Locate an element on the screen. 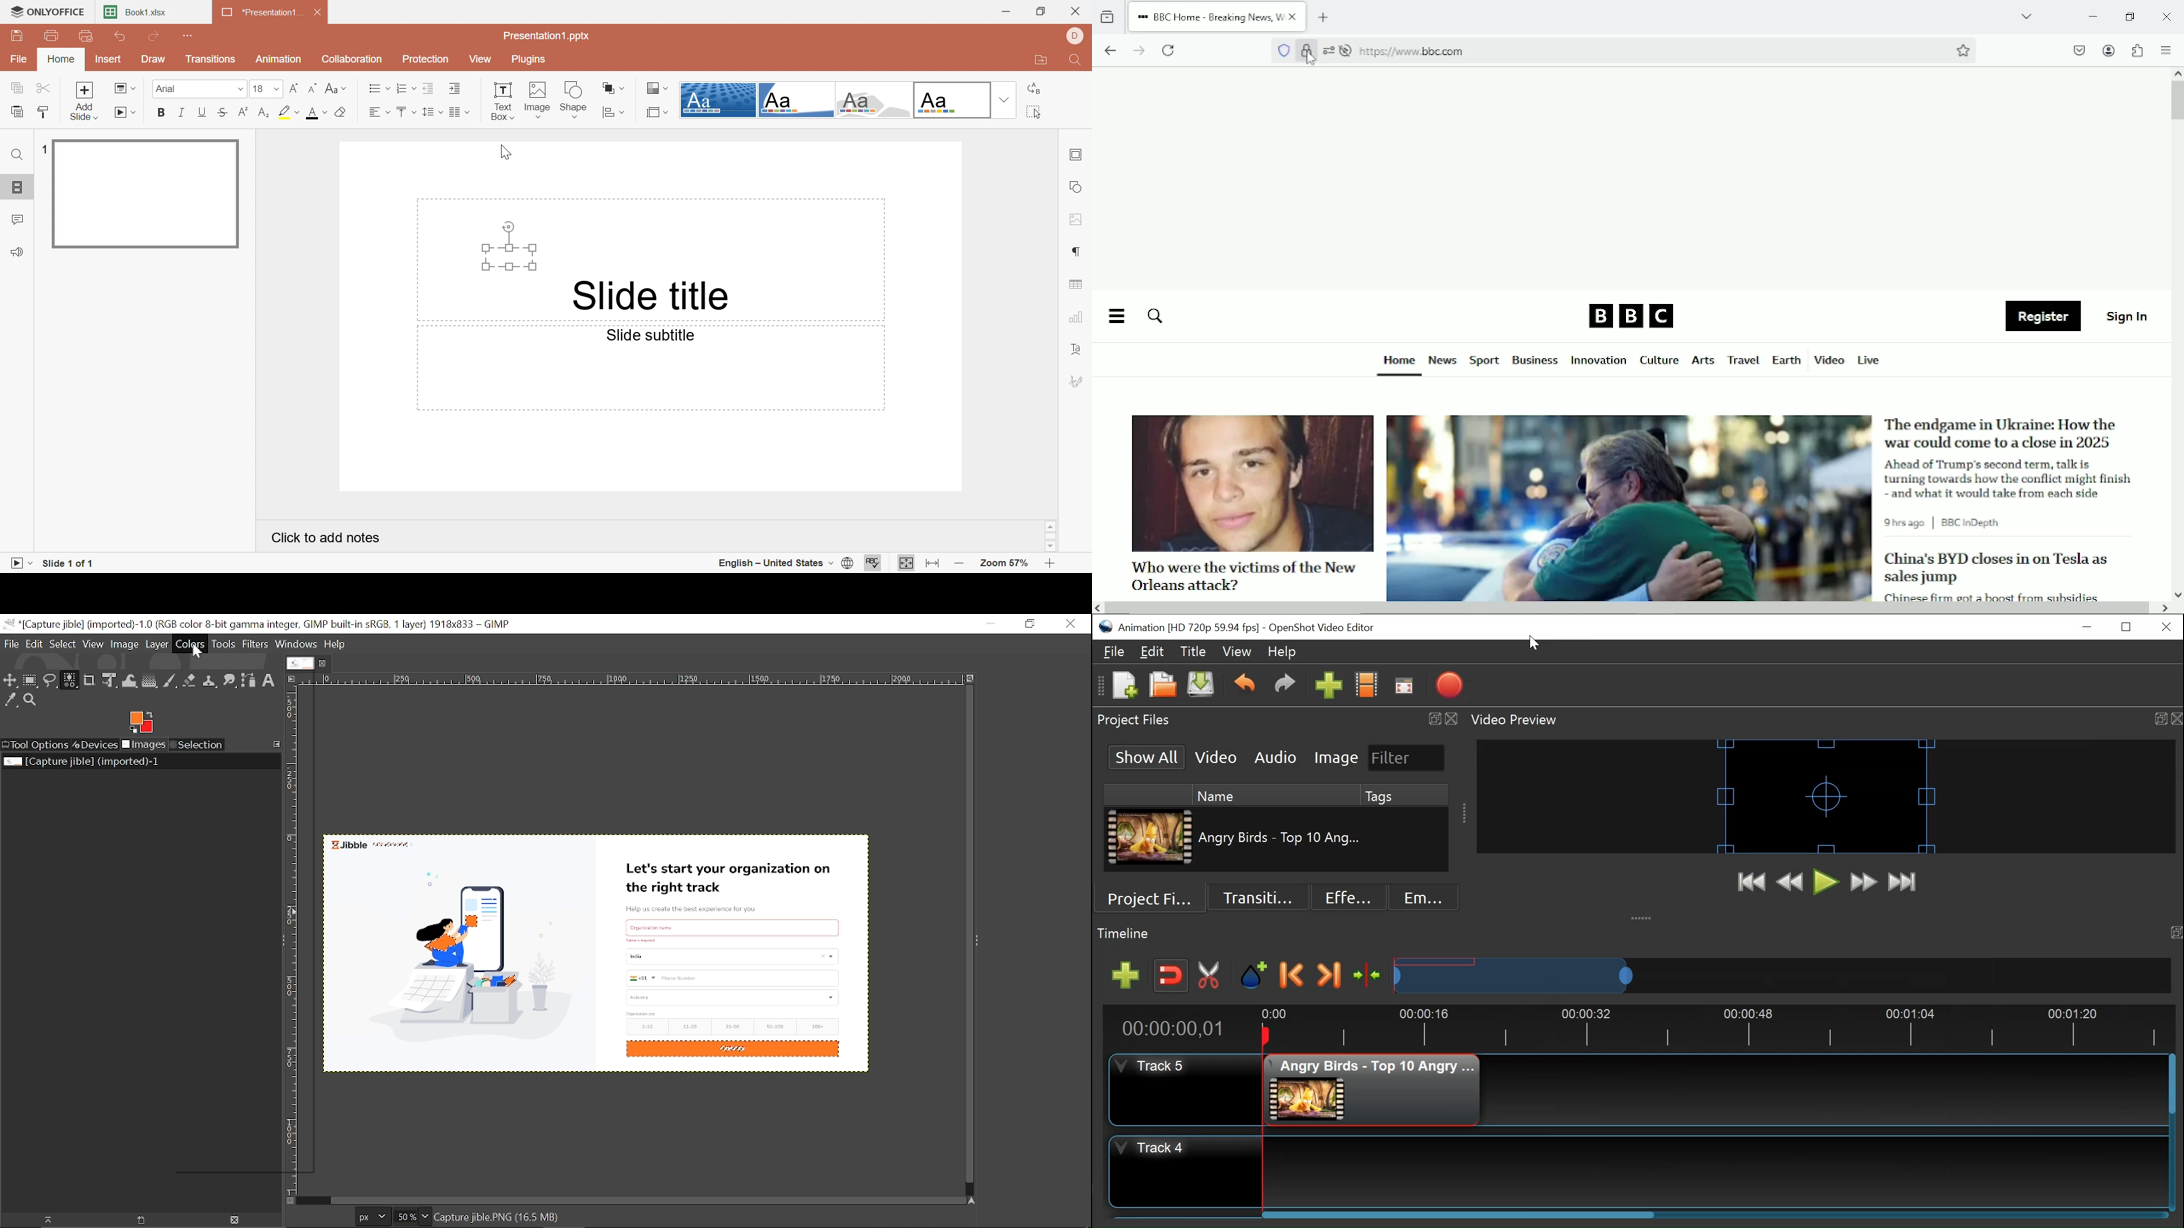  Increment font size is located at coordinates (294, 89).